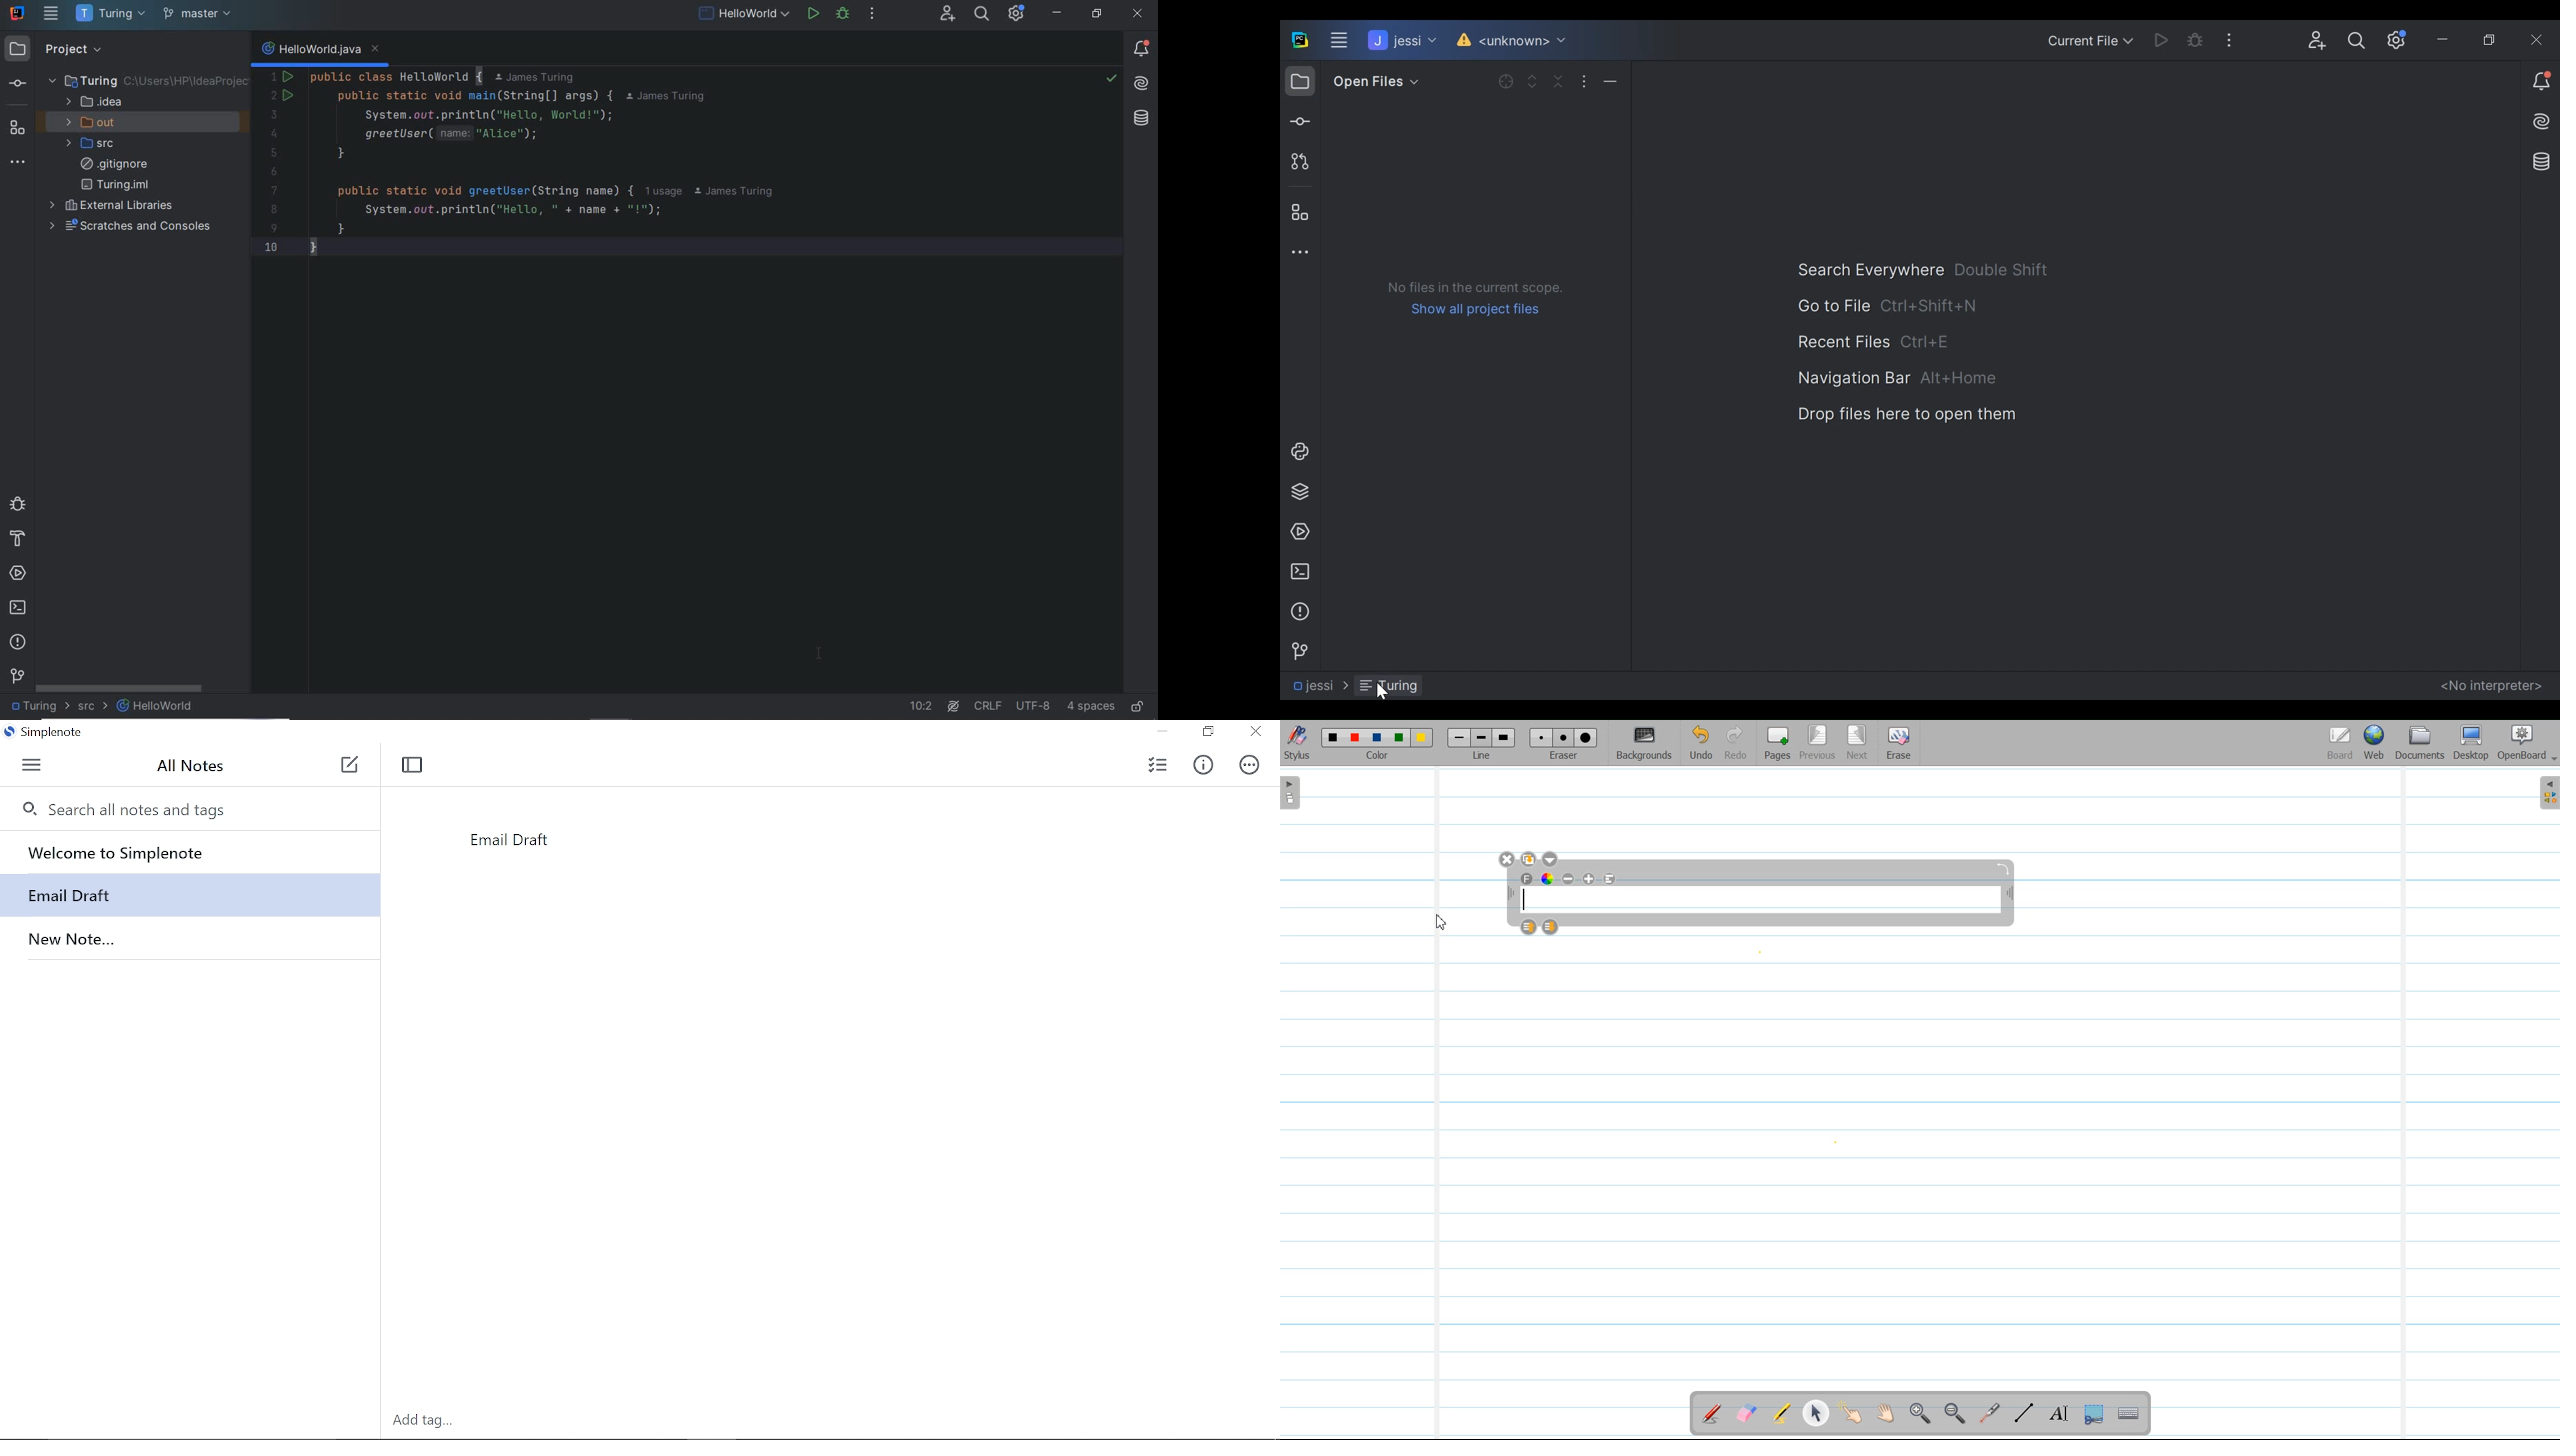 The height and width of the screenshot is (1456, 2576). I want to click on UTF-8(FILE ENCODING), so click(1032, 707).